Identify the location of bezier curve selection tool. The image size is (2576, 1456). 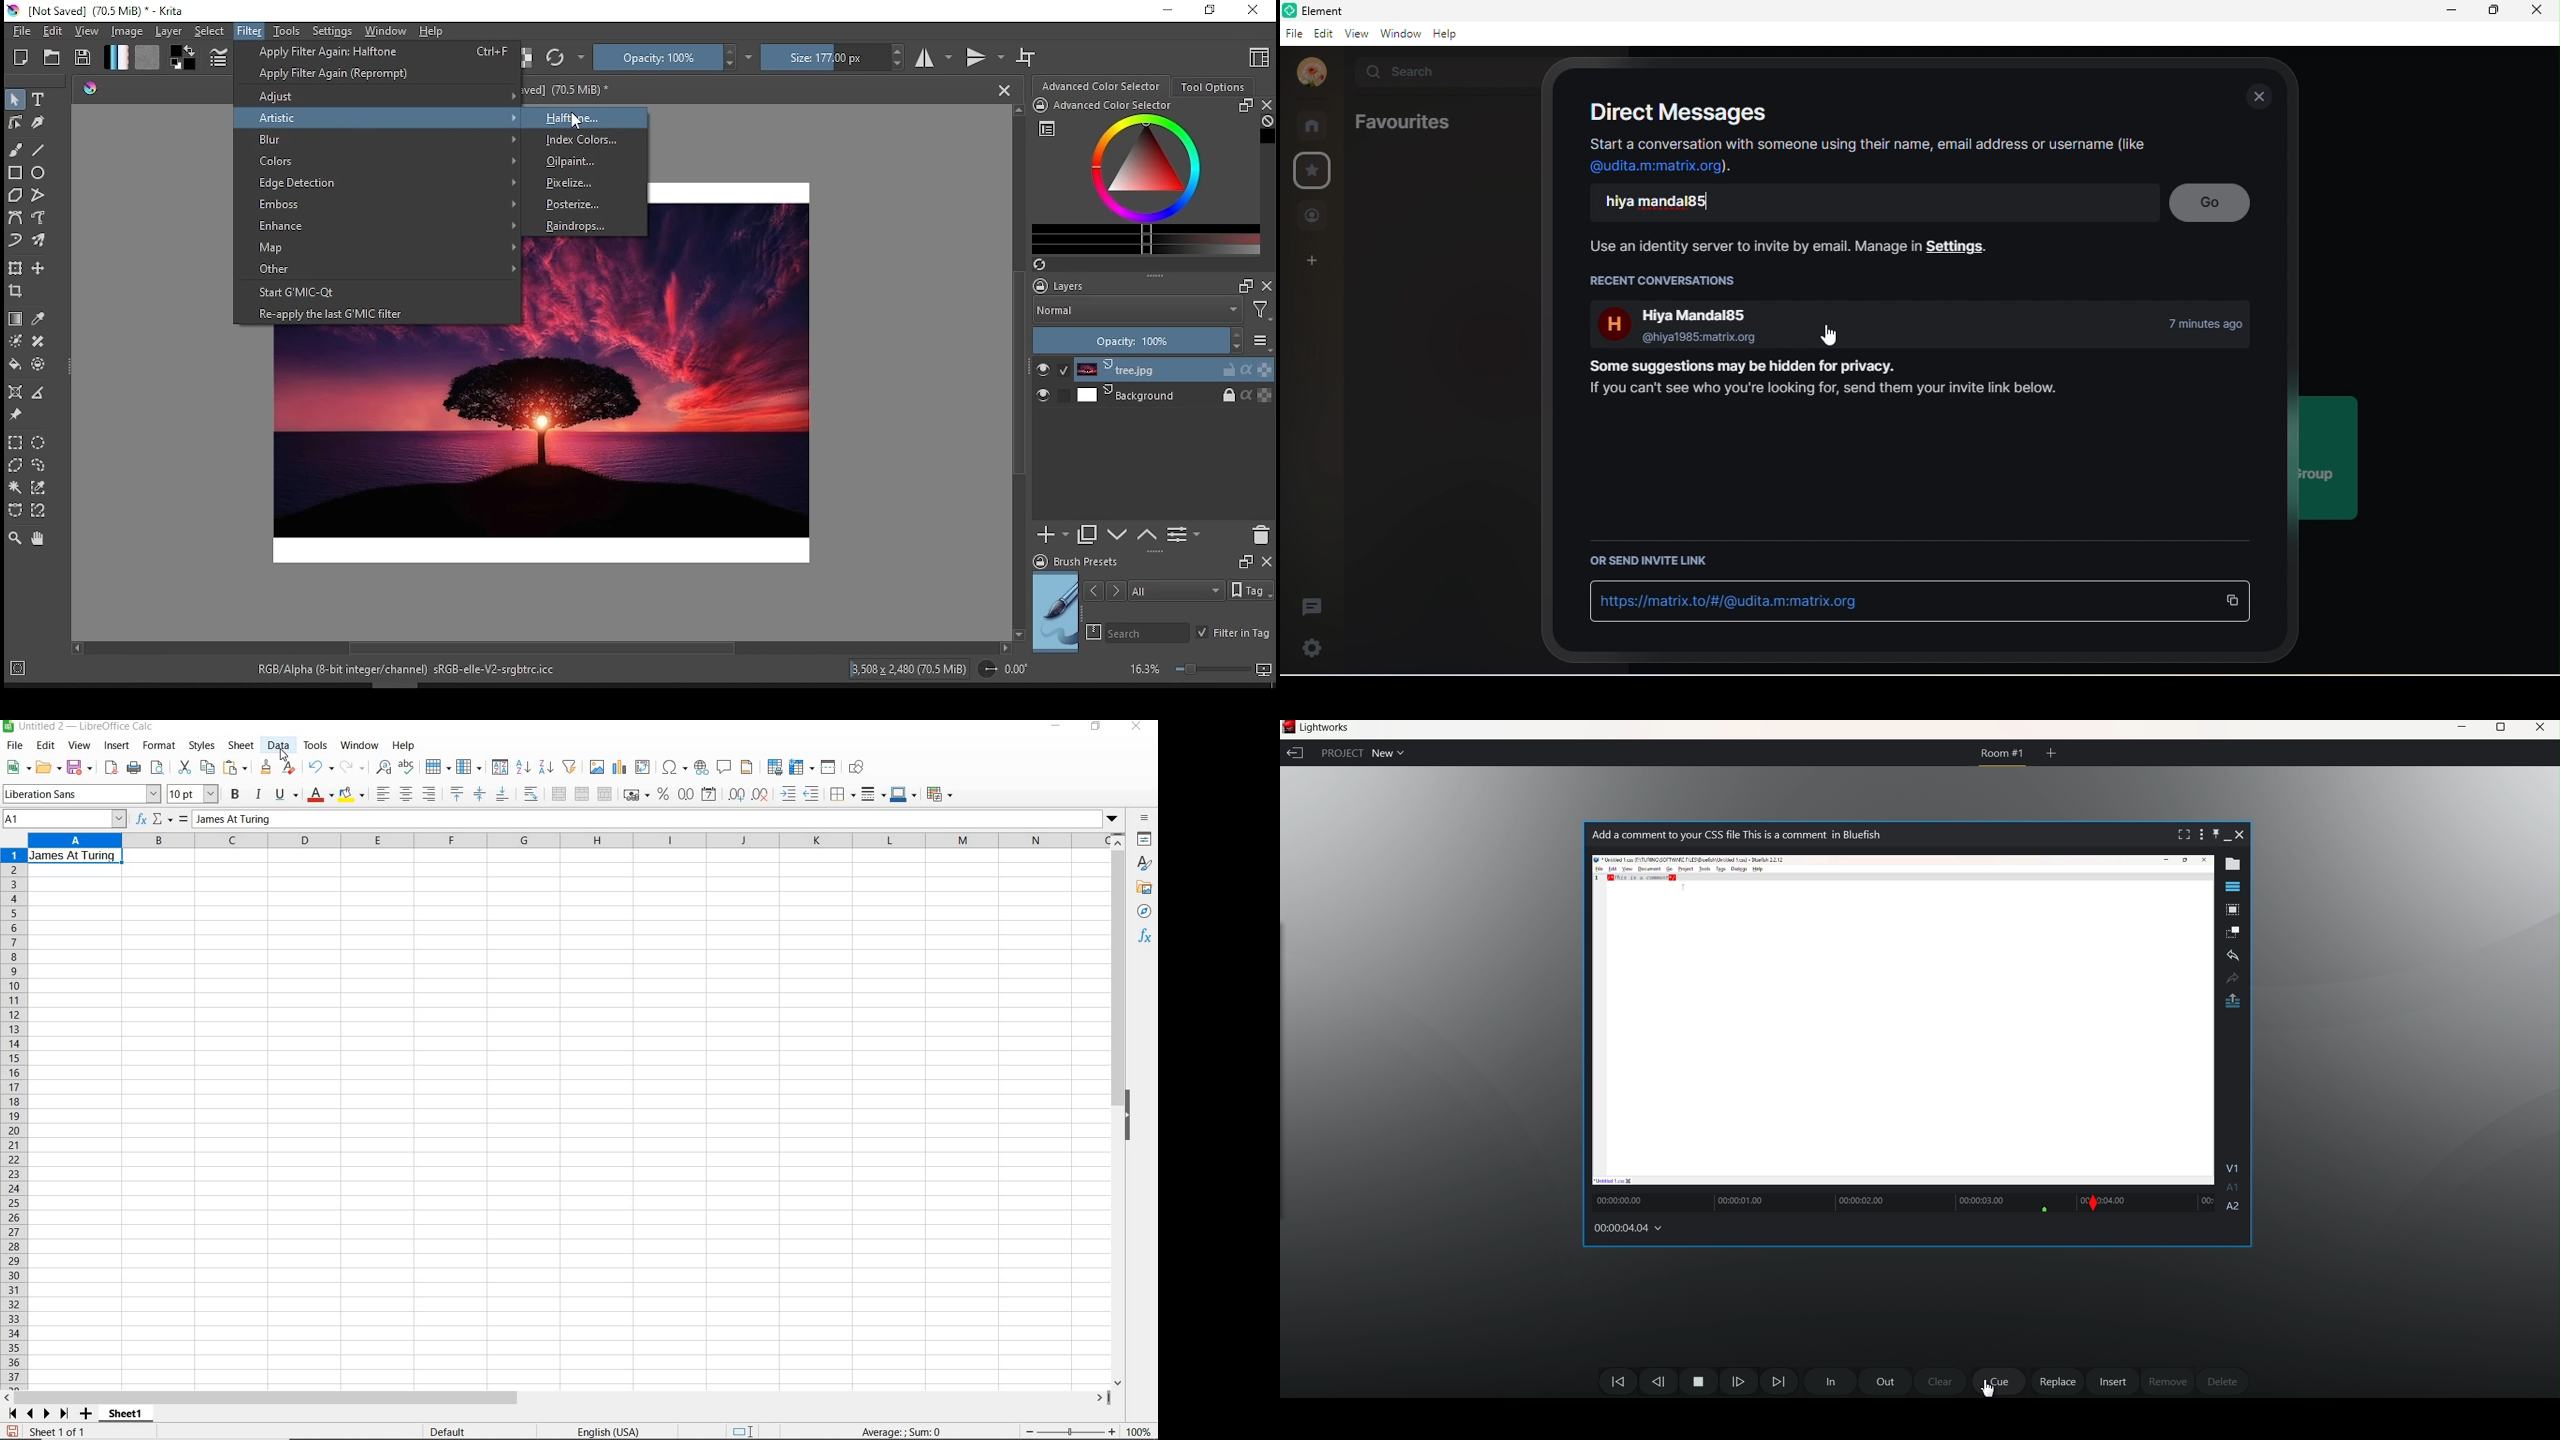
(17, 511).